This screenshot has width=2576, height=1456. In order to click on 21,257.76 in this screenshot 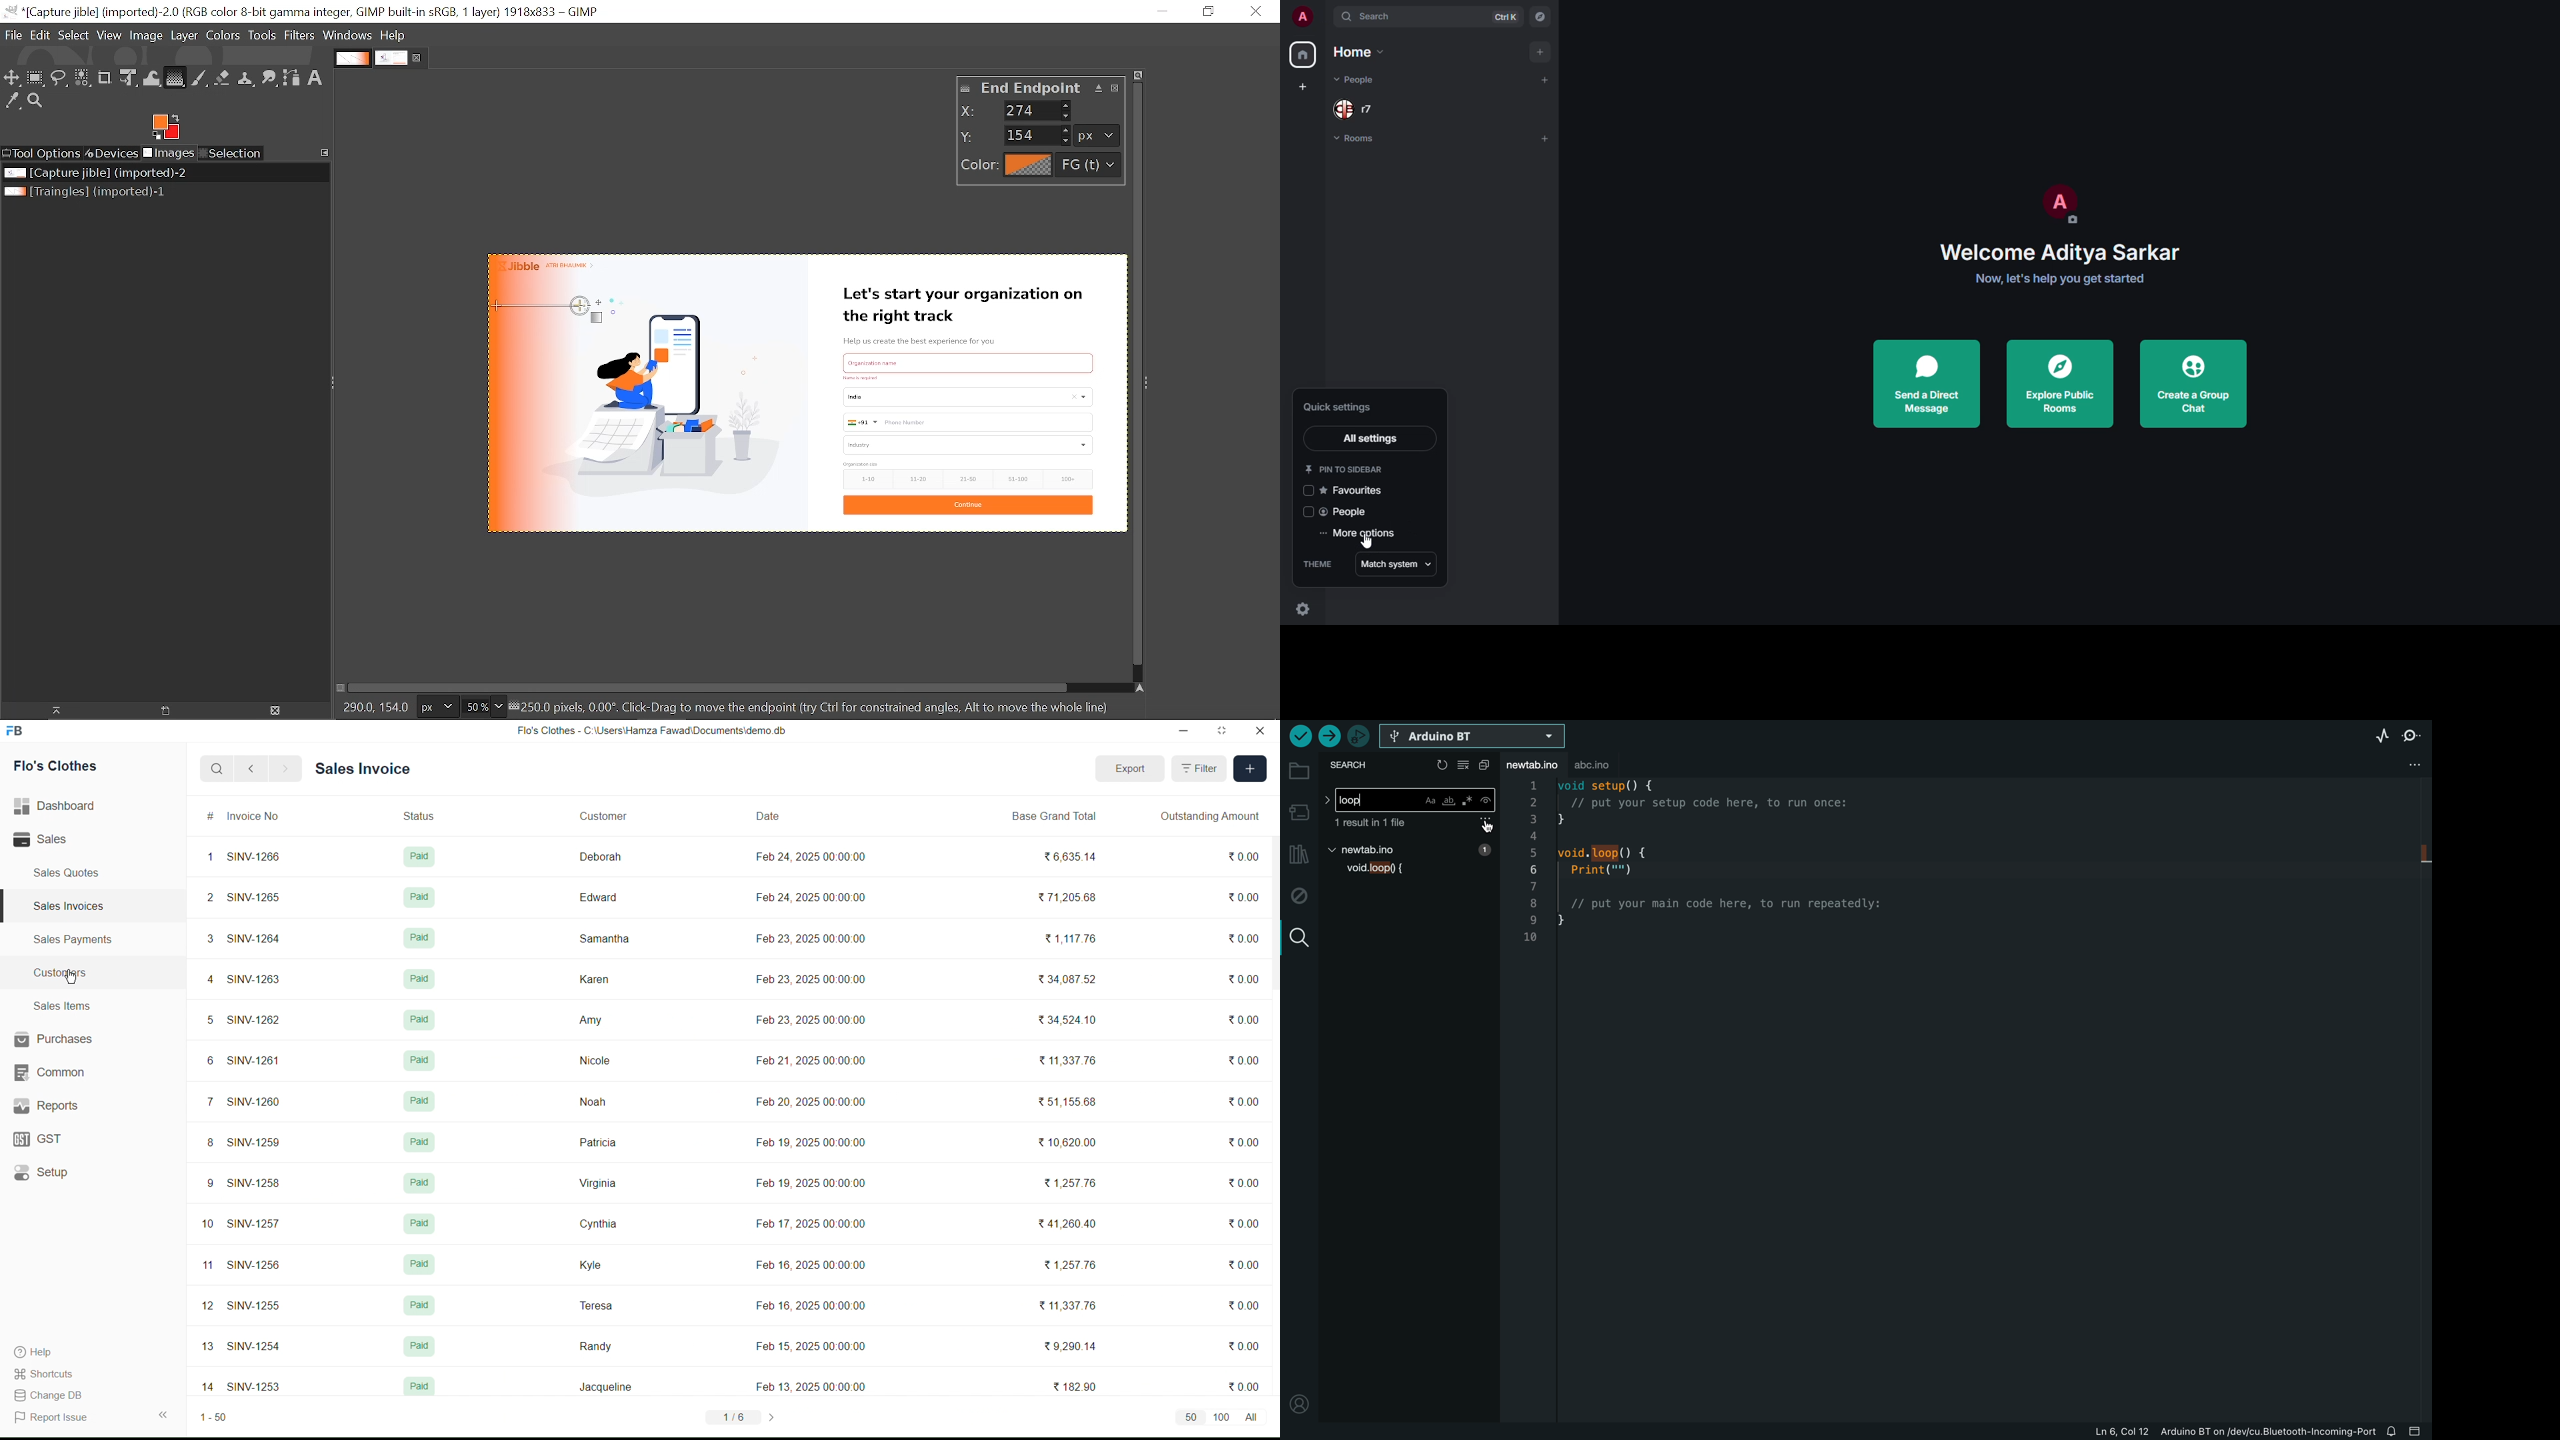, I will do `click(1075, 1180)`.